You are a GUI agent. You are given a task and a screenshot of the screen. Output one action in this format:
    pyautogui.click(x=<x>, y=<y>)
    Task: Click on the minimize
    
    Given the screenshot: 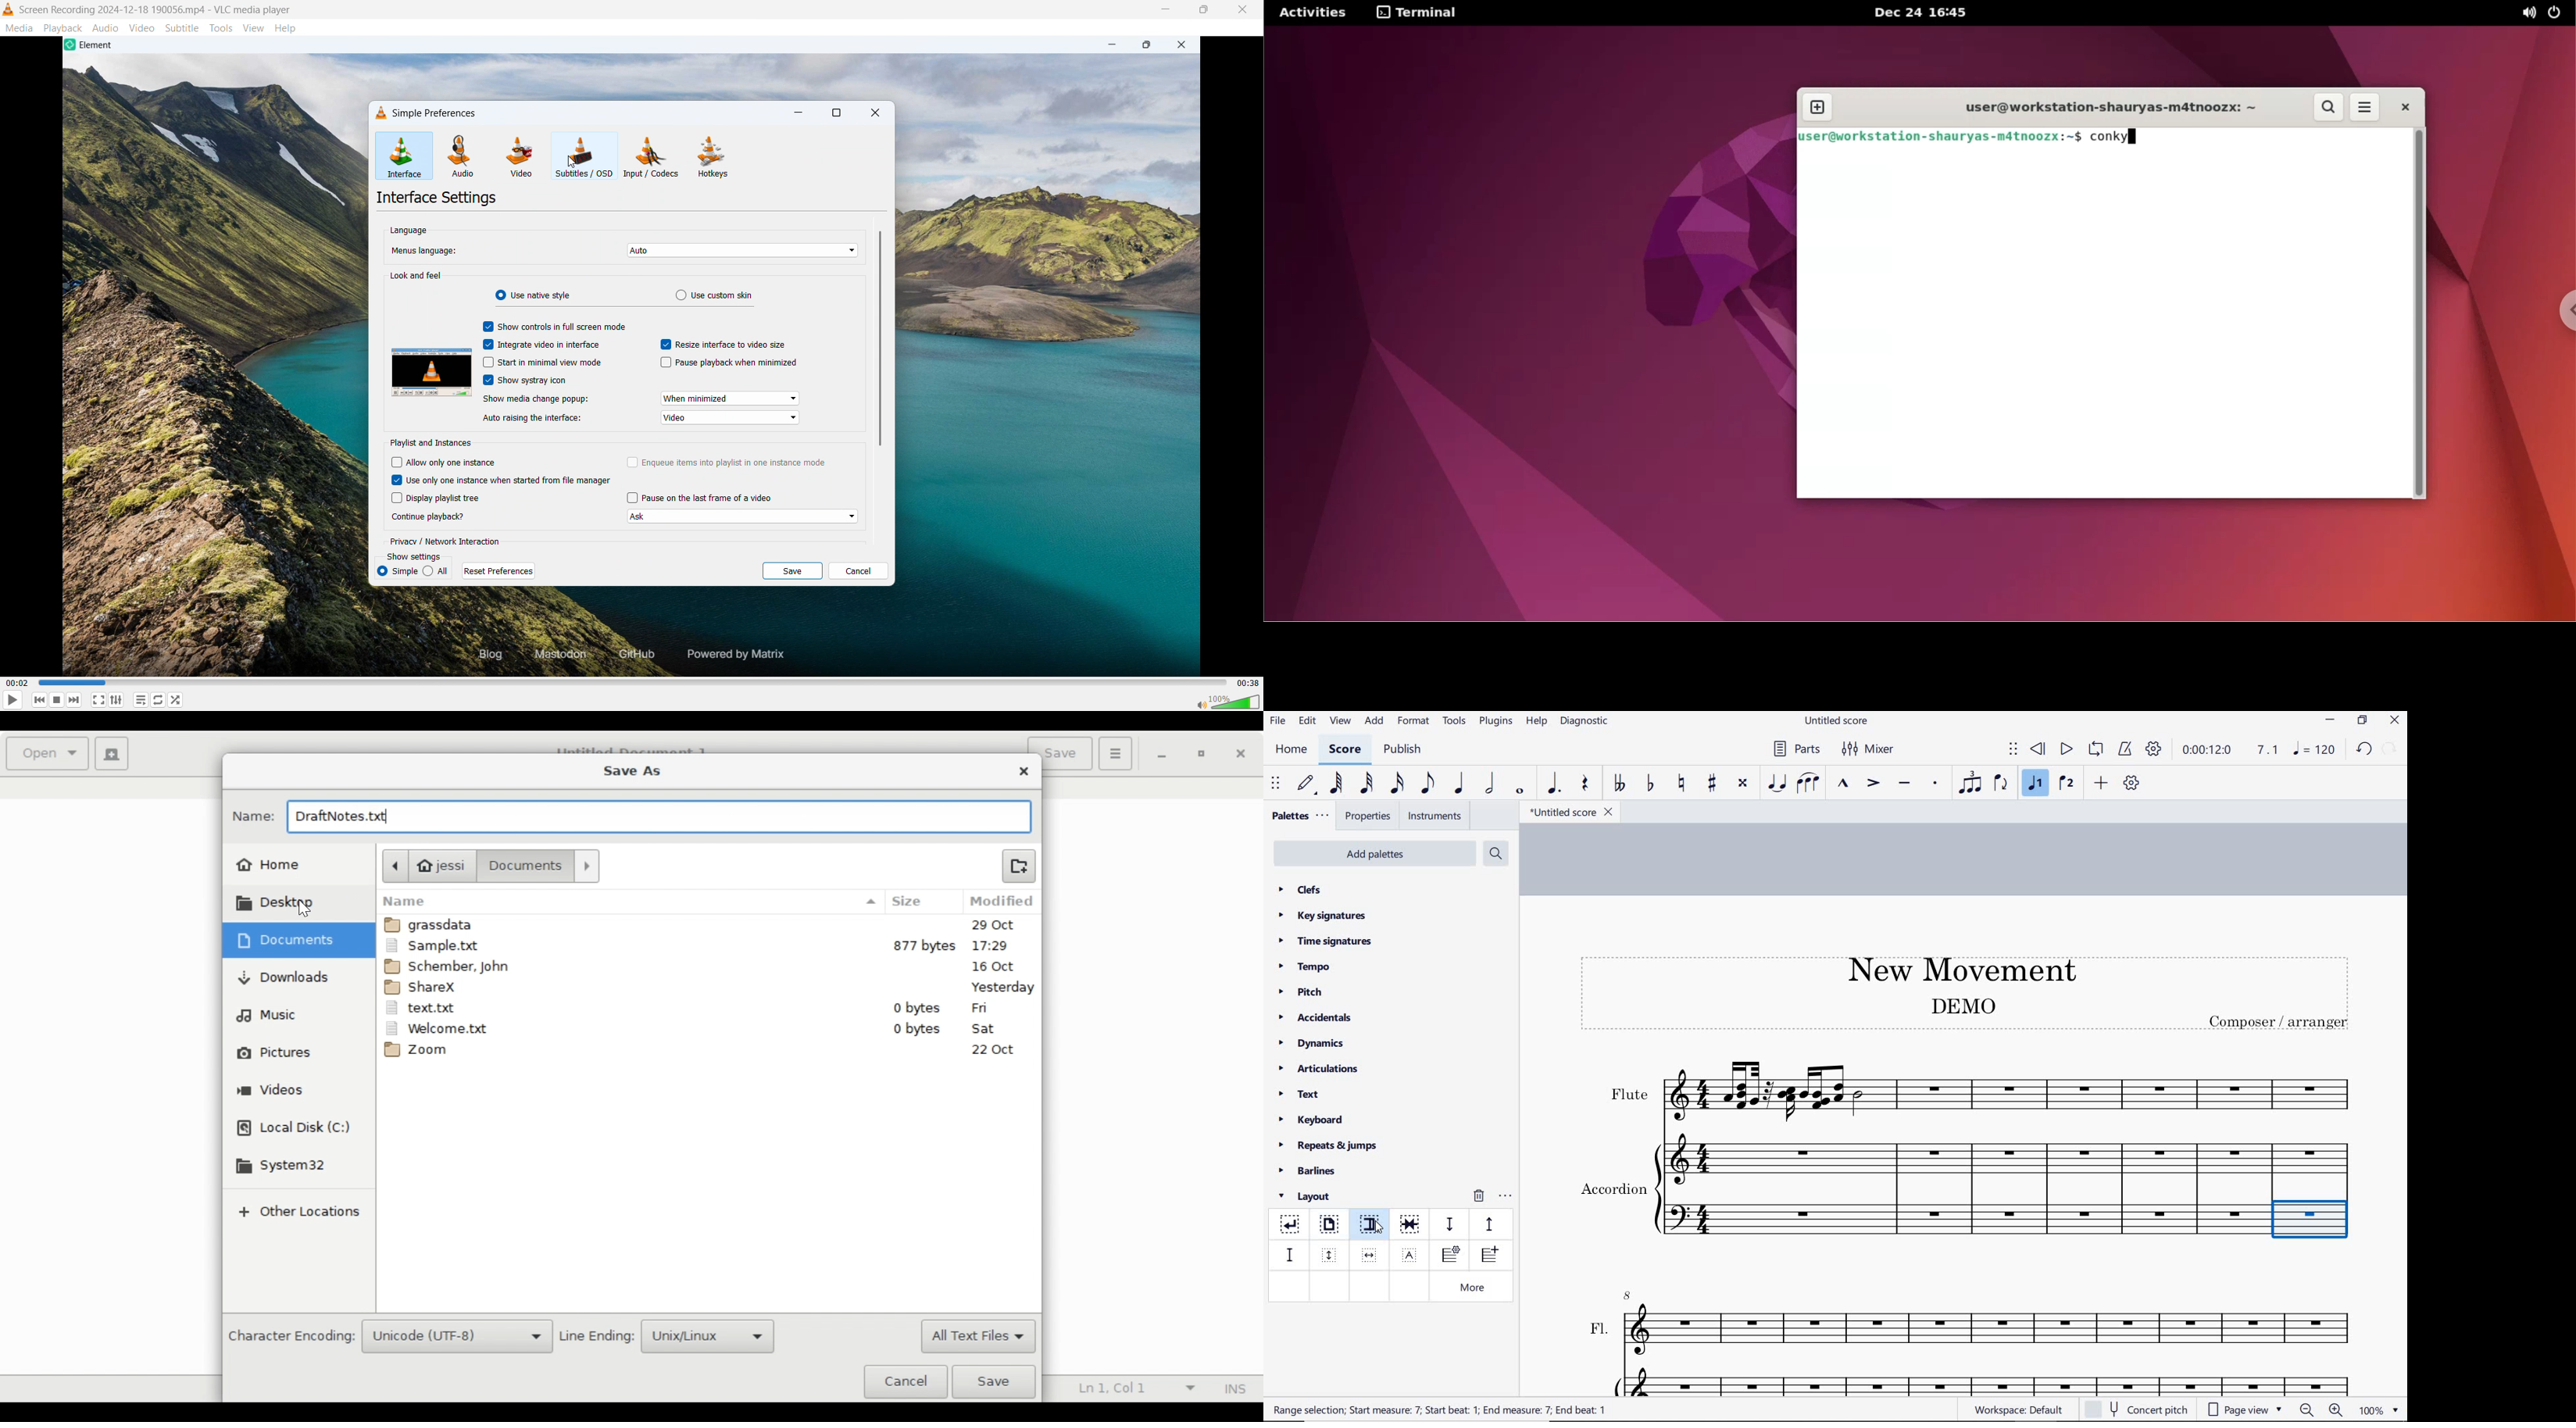 What is the action you would take?
    pyautogui.click(x=2331, y=721)
    